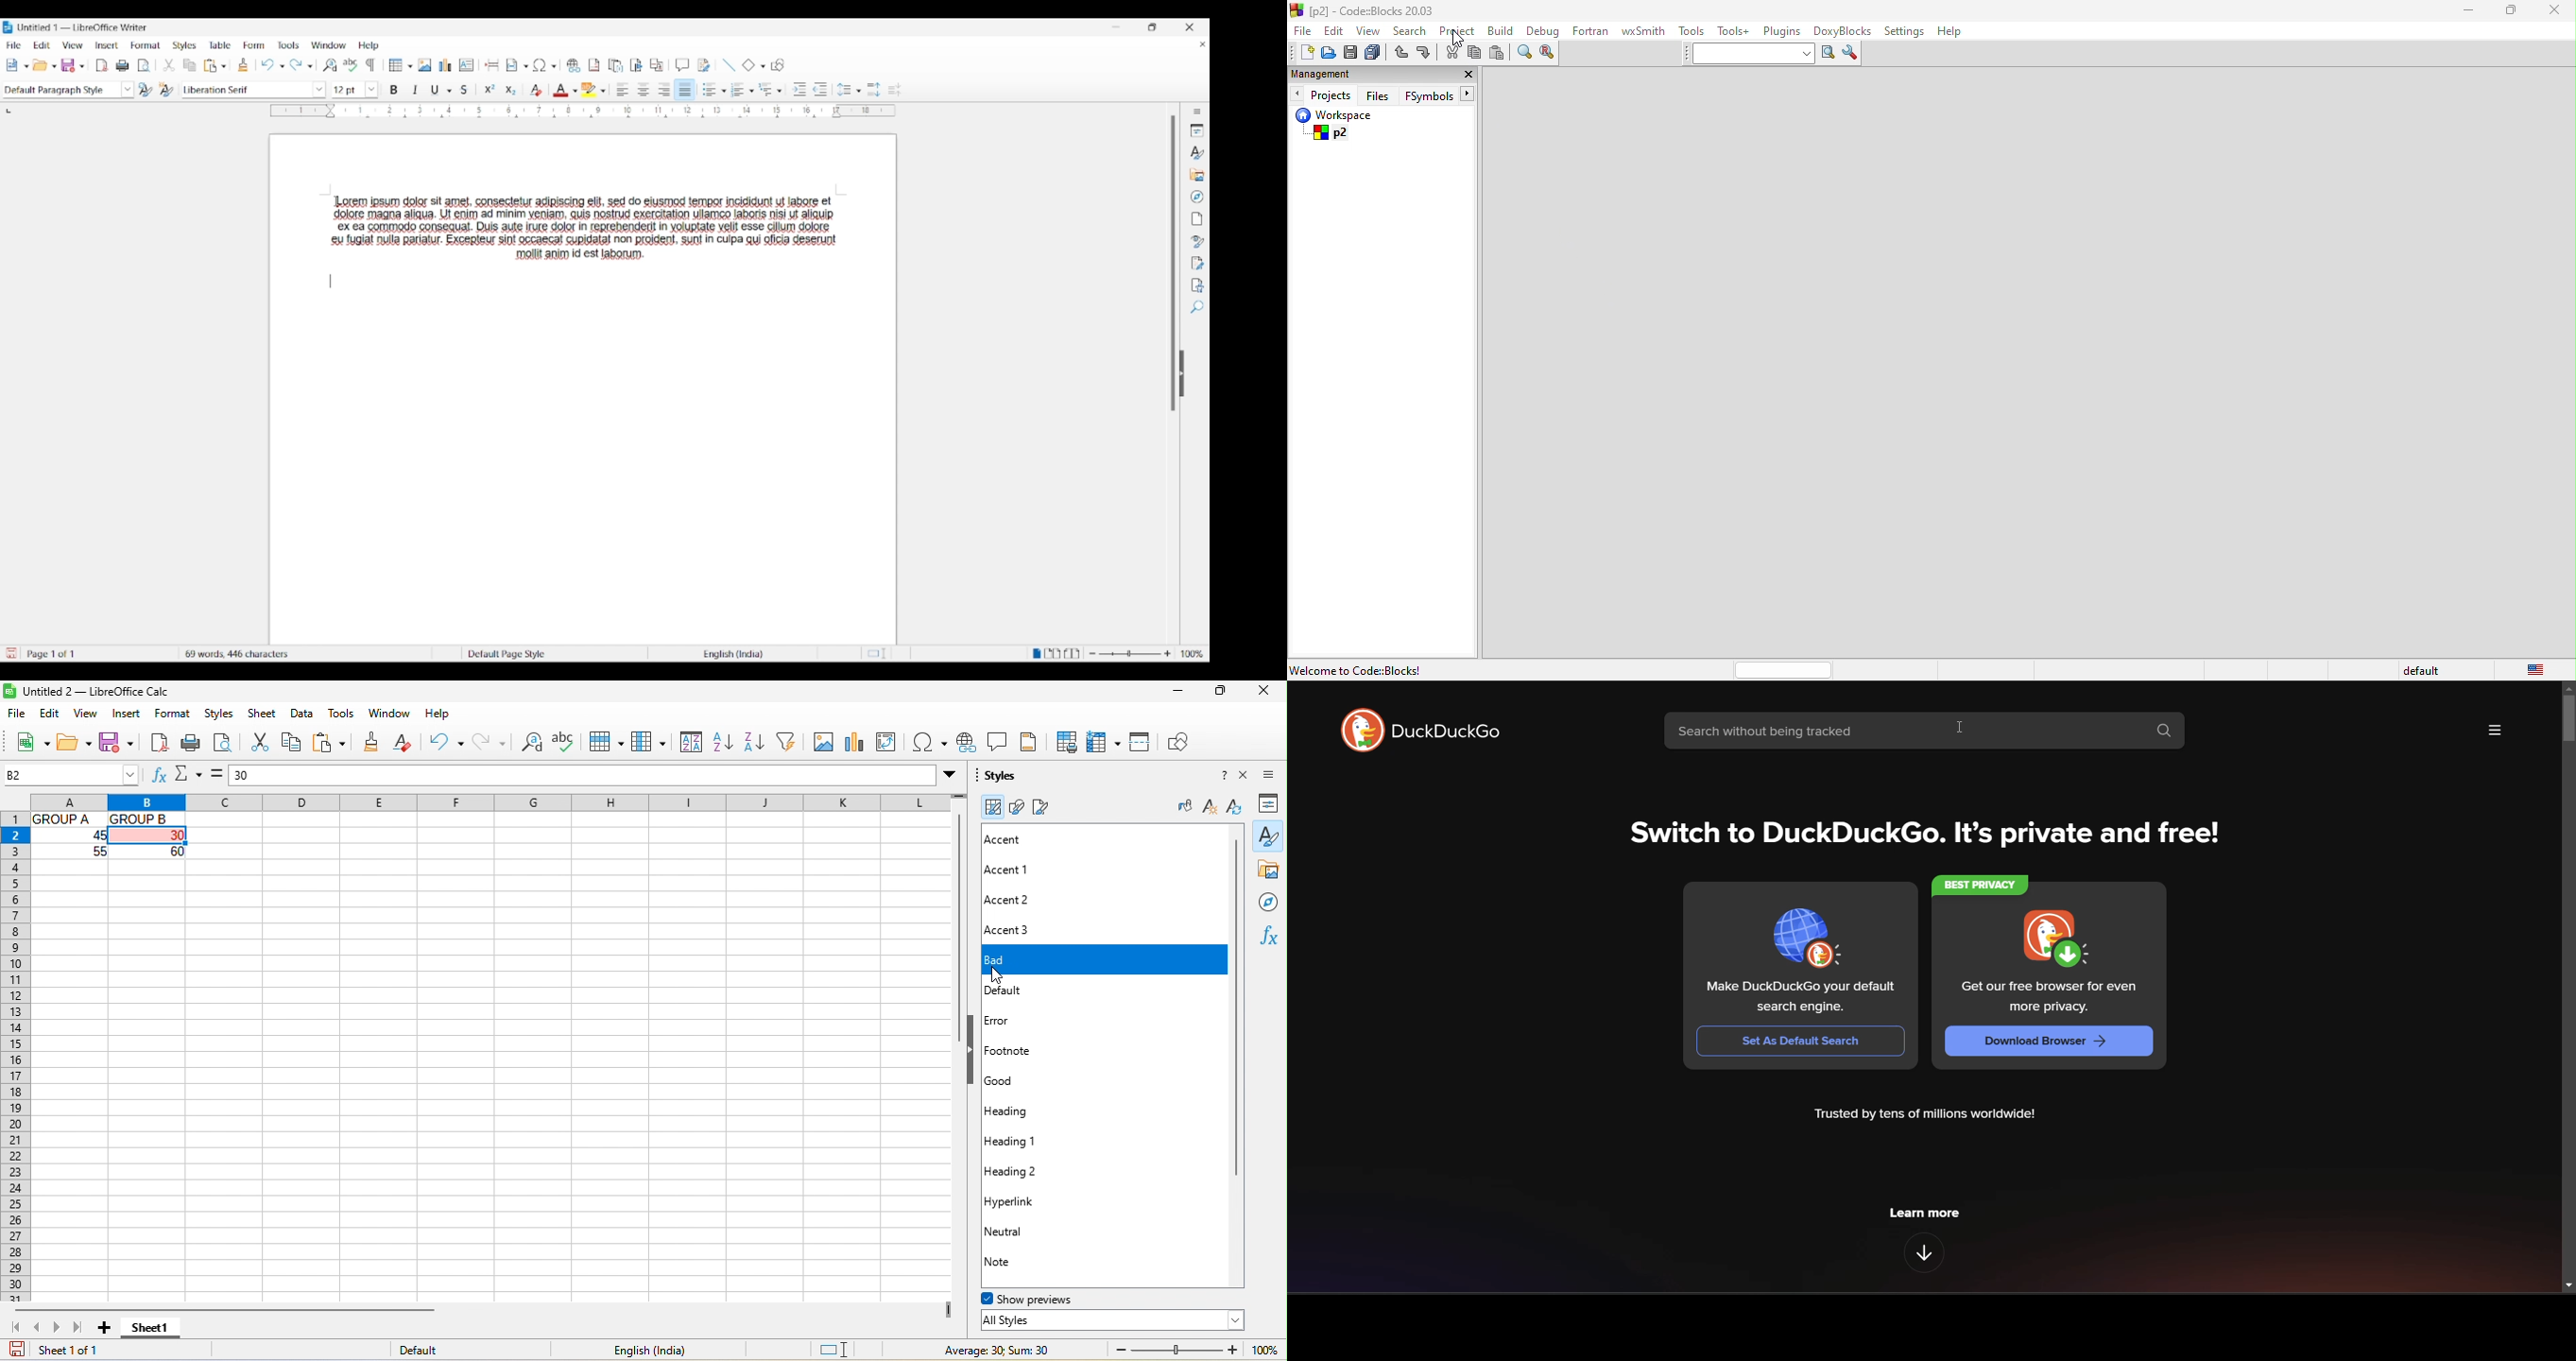 This screenshot has width=2576, height=1372. I want to click on Strikethrough selected text, so click(465, 89).